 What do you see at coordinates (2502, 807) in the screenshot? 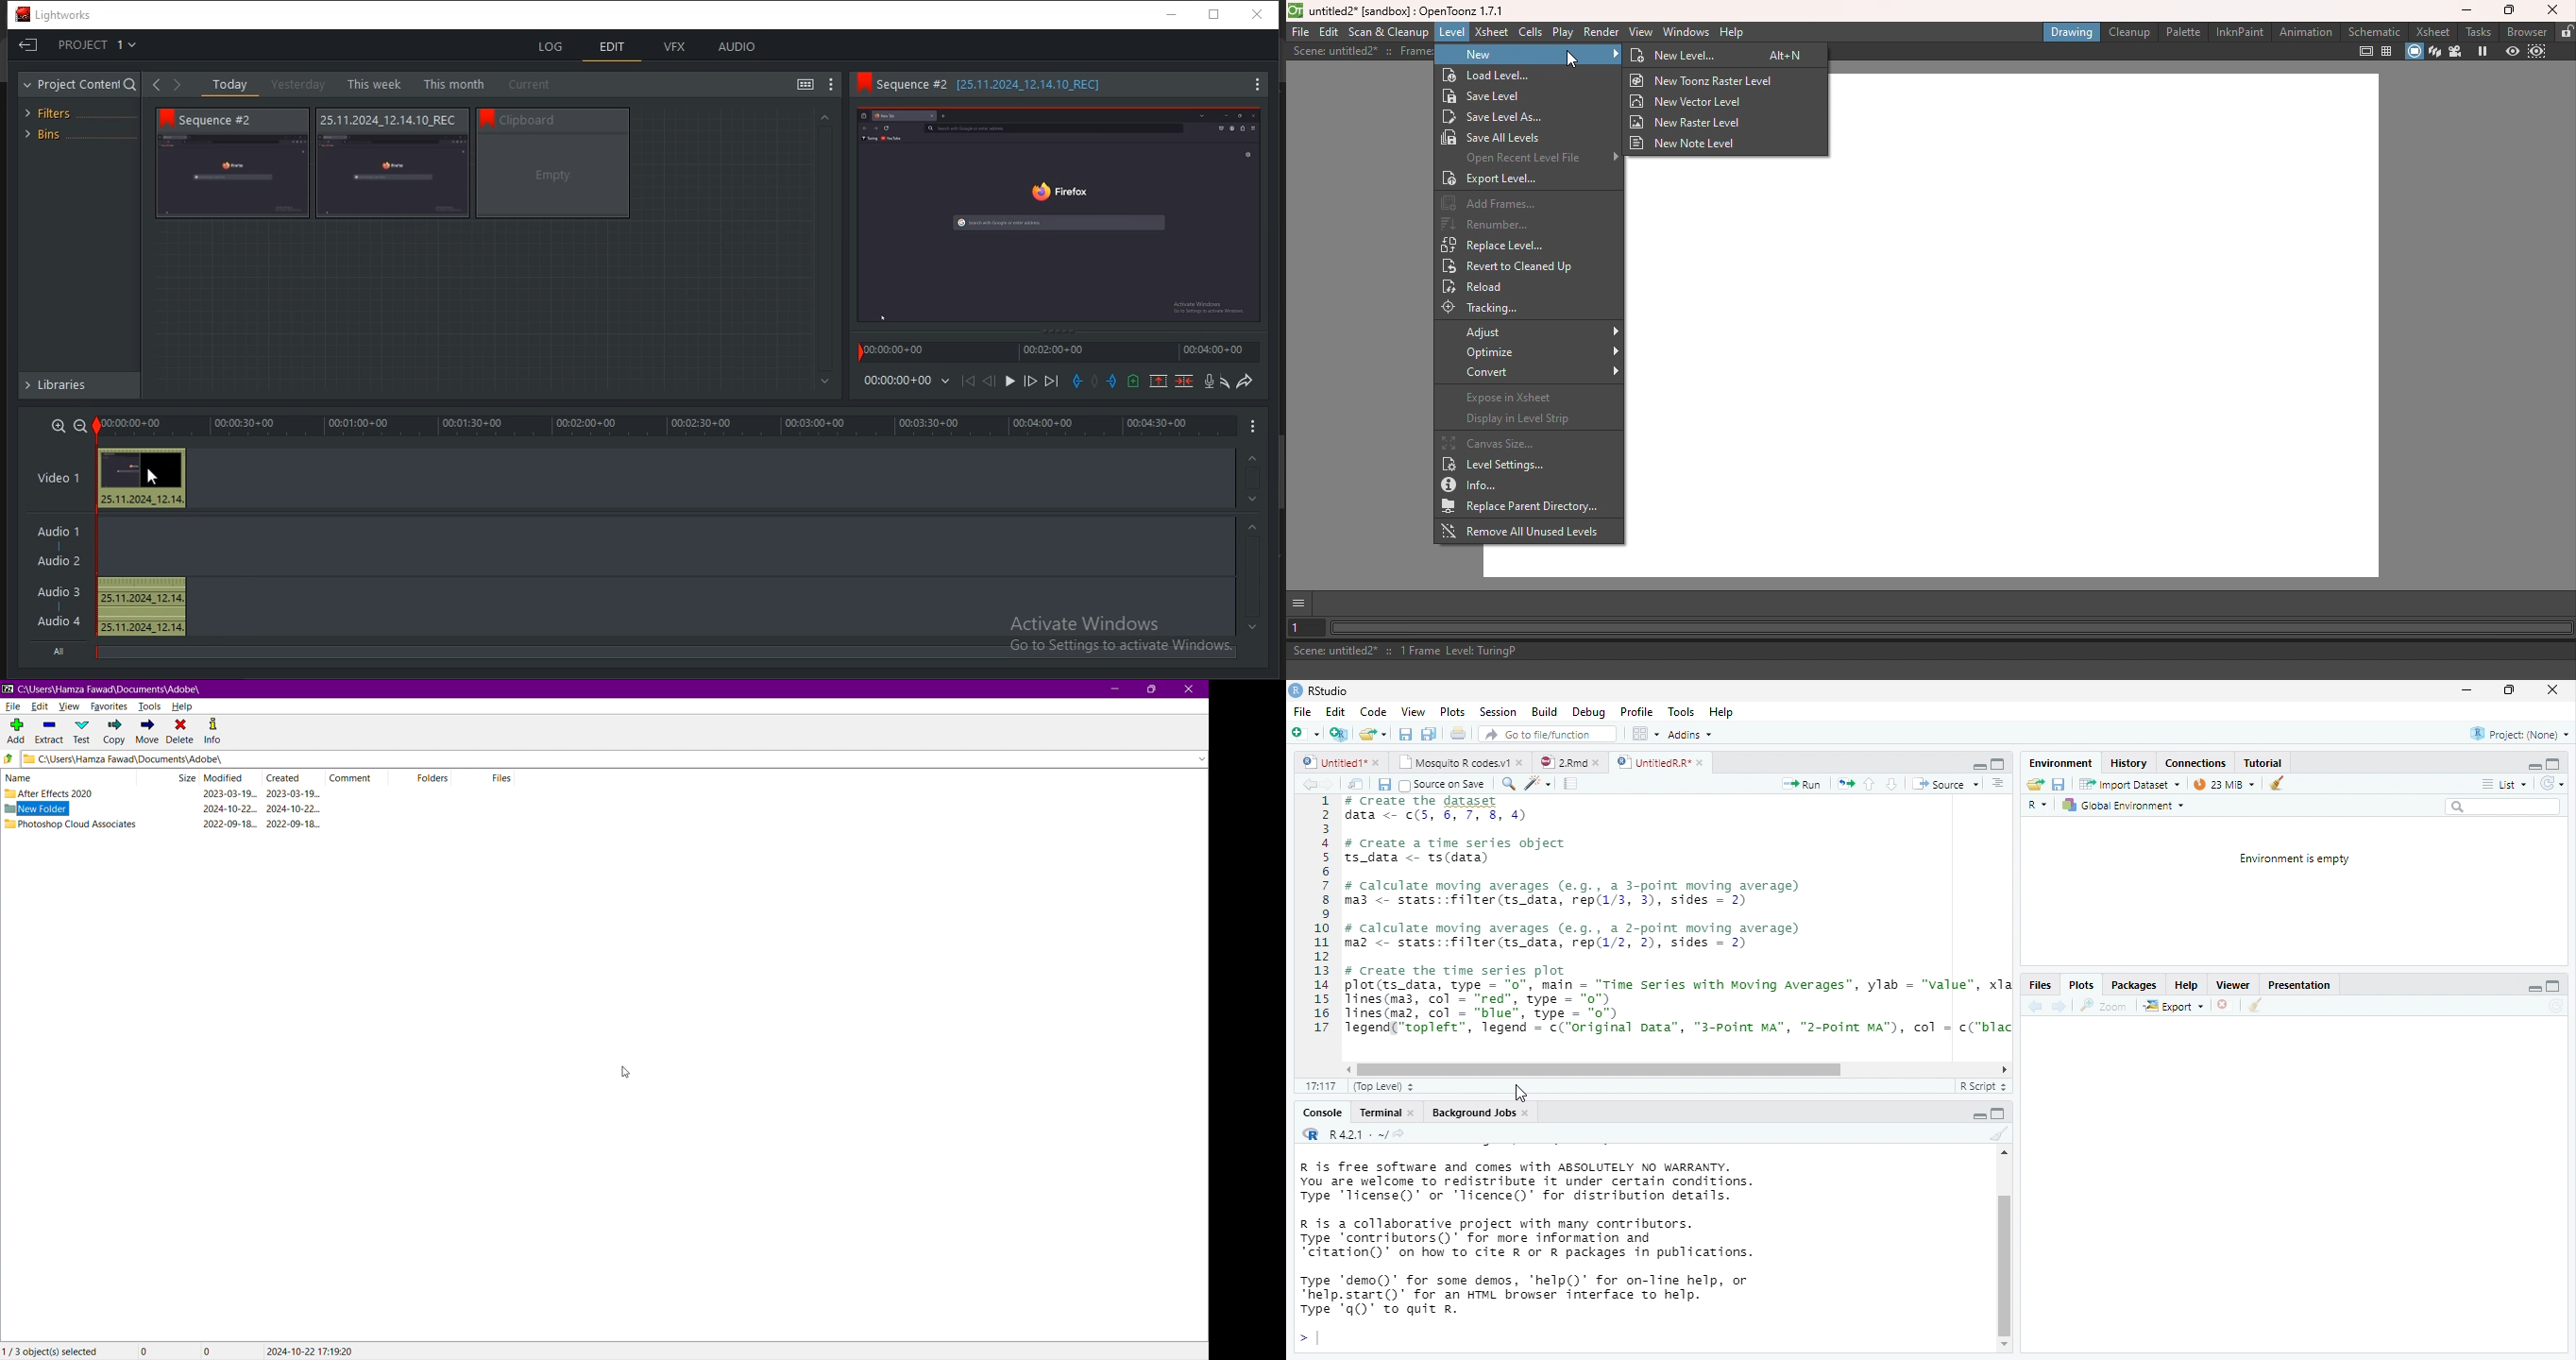
I see `search` at bounding box center [2502, 807].